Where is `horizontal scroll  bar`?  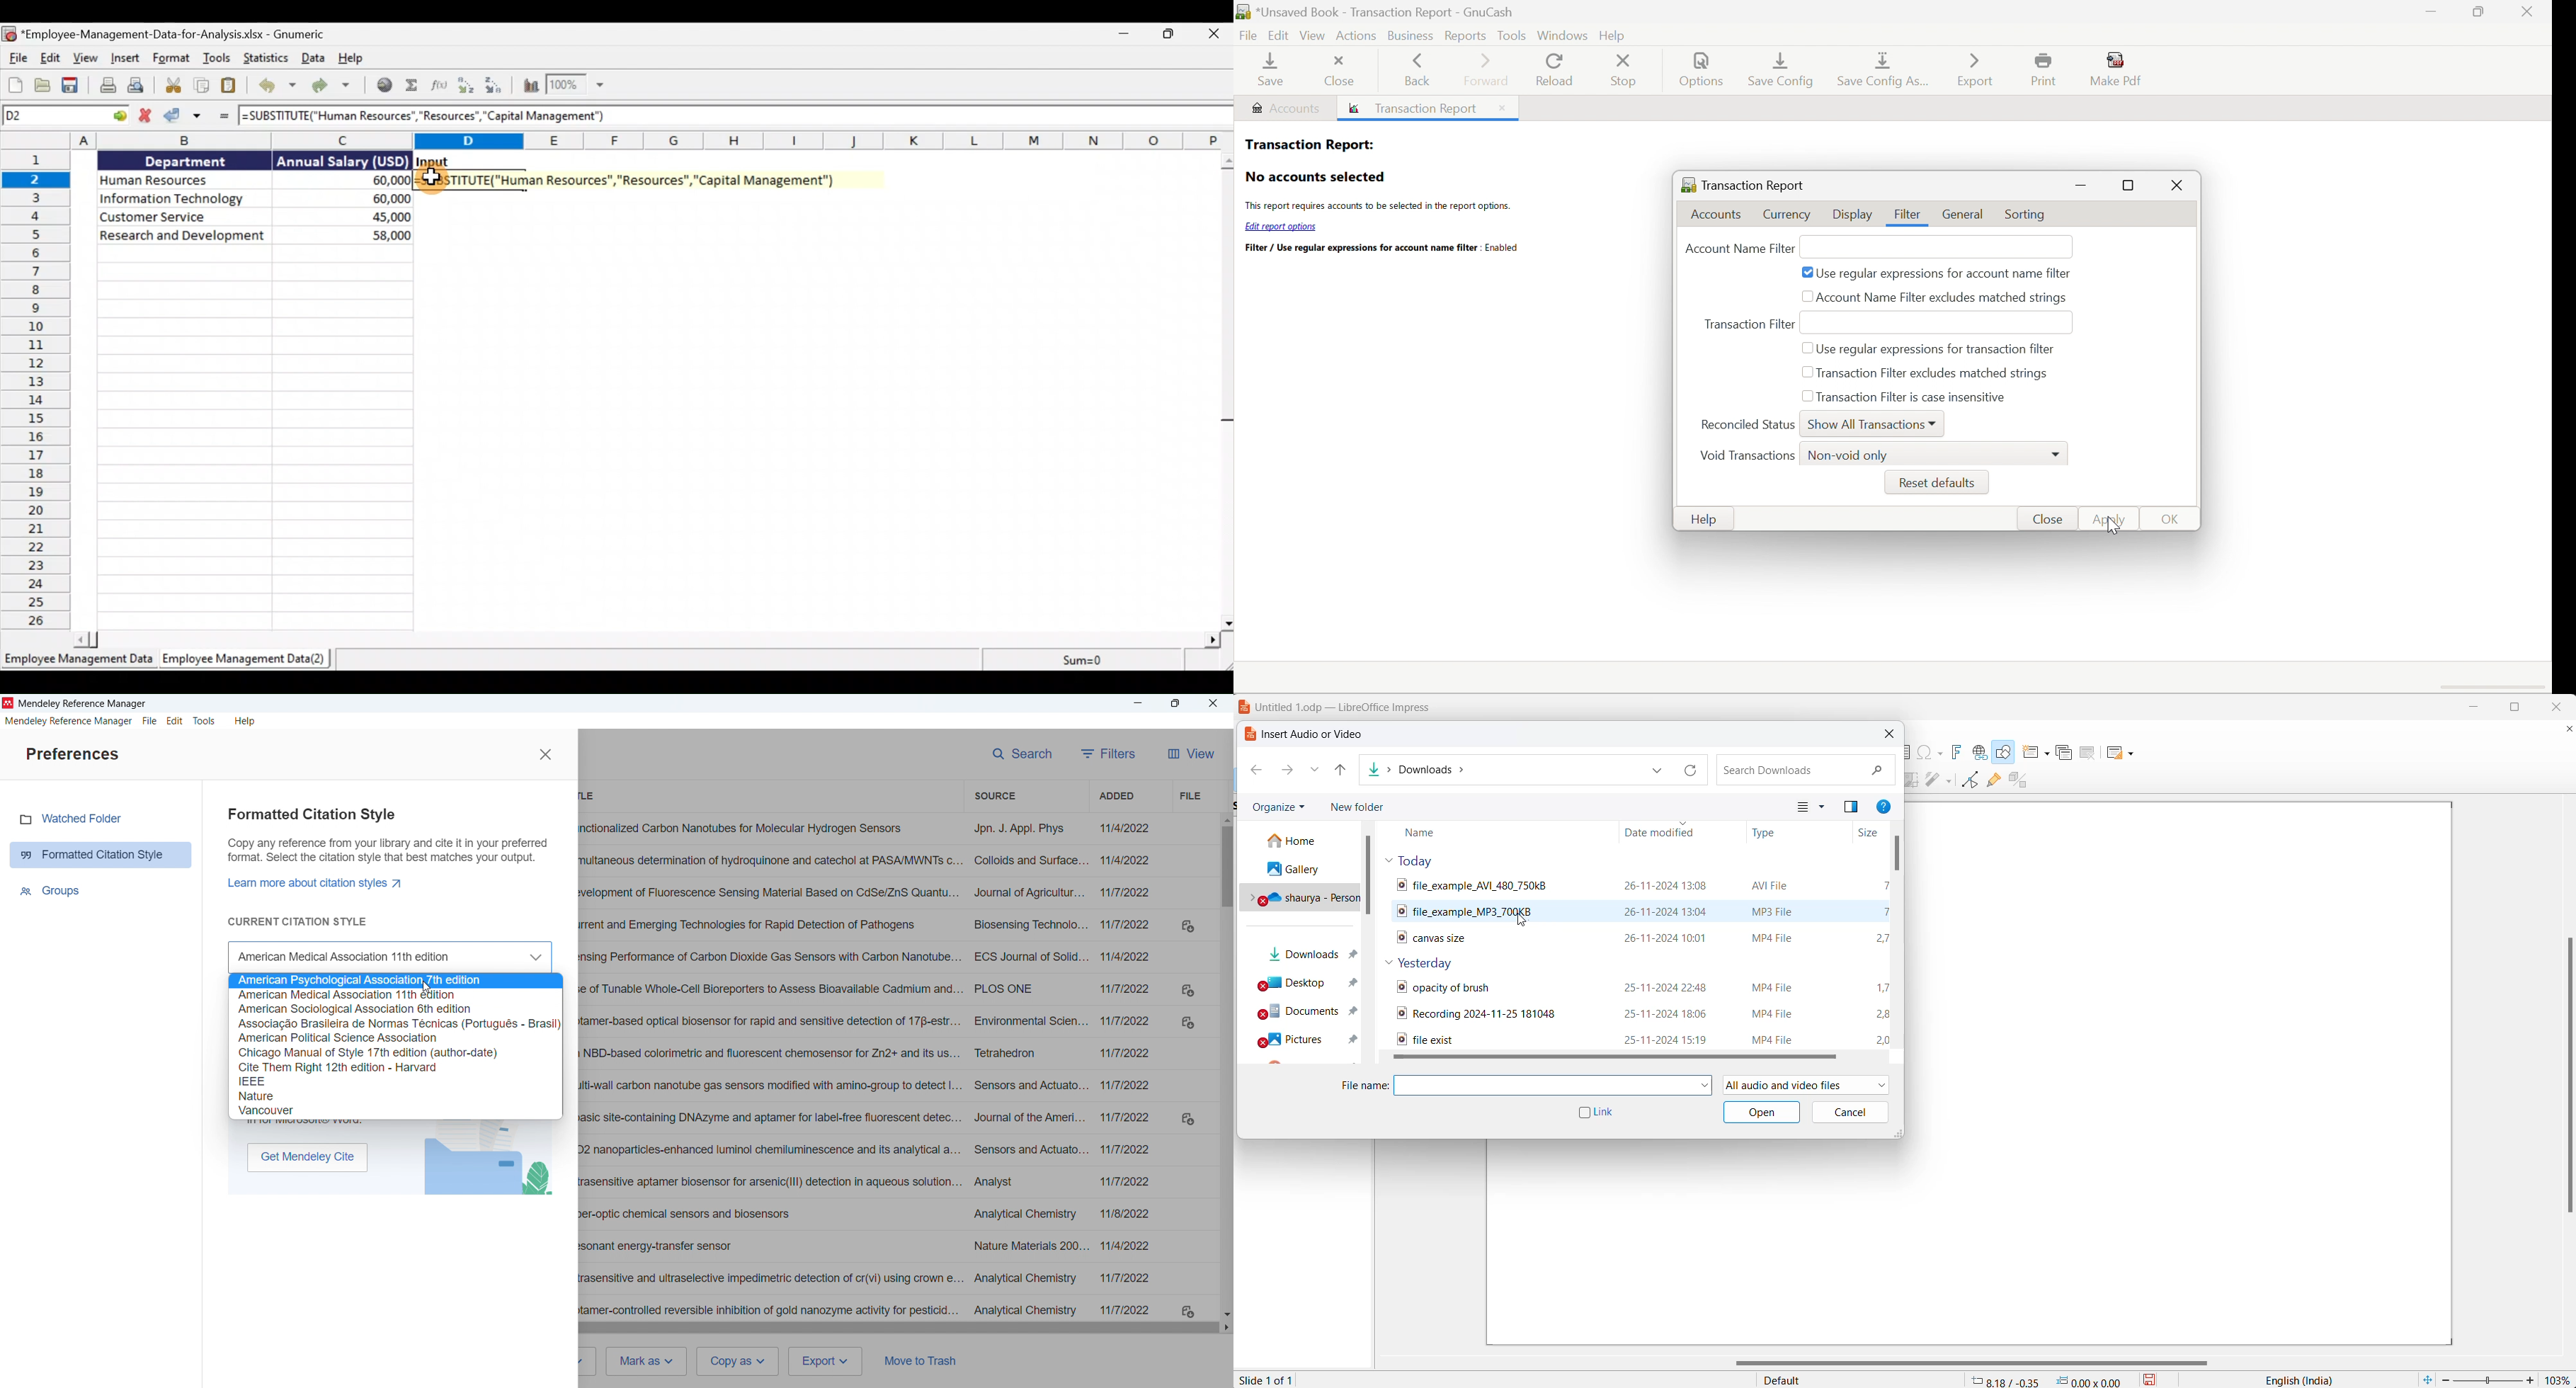
horizontal scroll  bar is located at coordinates (1973, 1363).